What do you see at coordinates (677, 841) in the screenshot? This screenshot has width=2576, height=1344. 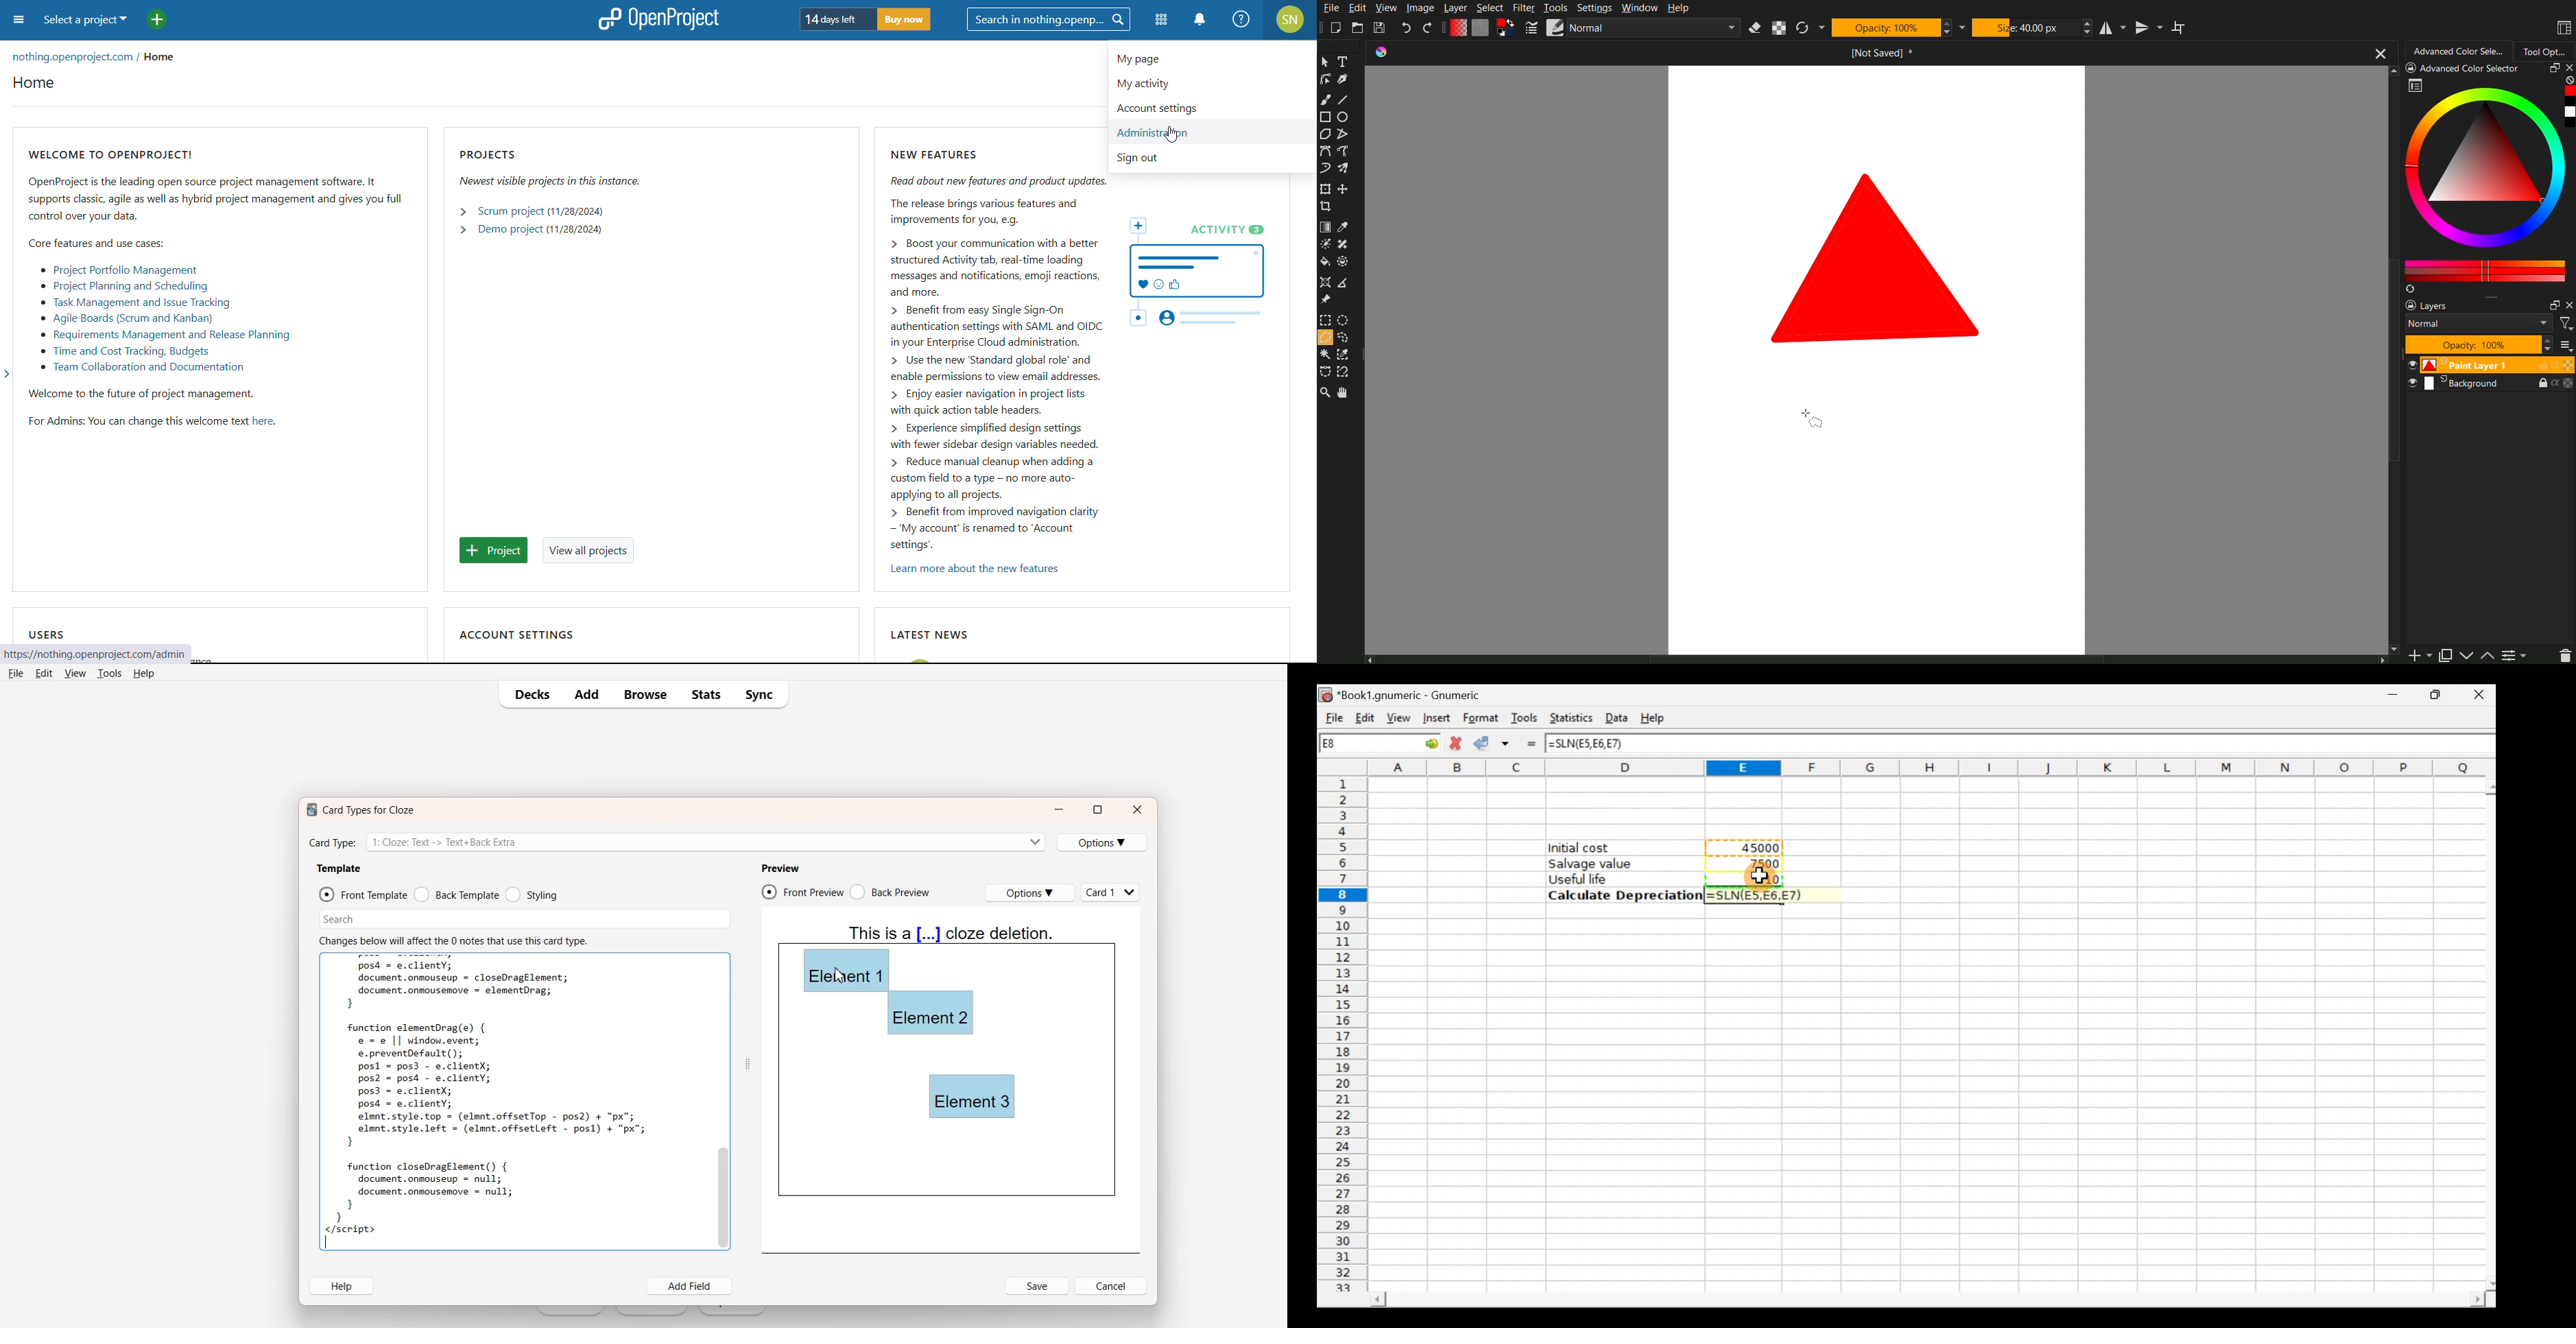 I see `Card Type` at bounding box center [677, 841].